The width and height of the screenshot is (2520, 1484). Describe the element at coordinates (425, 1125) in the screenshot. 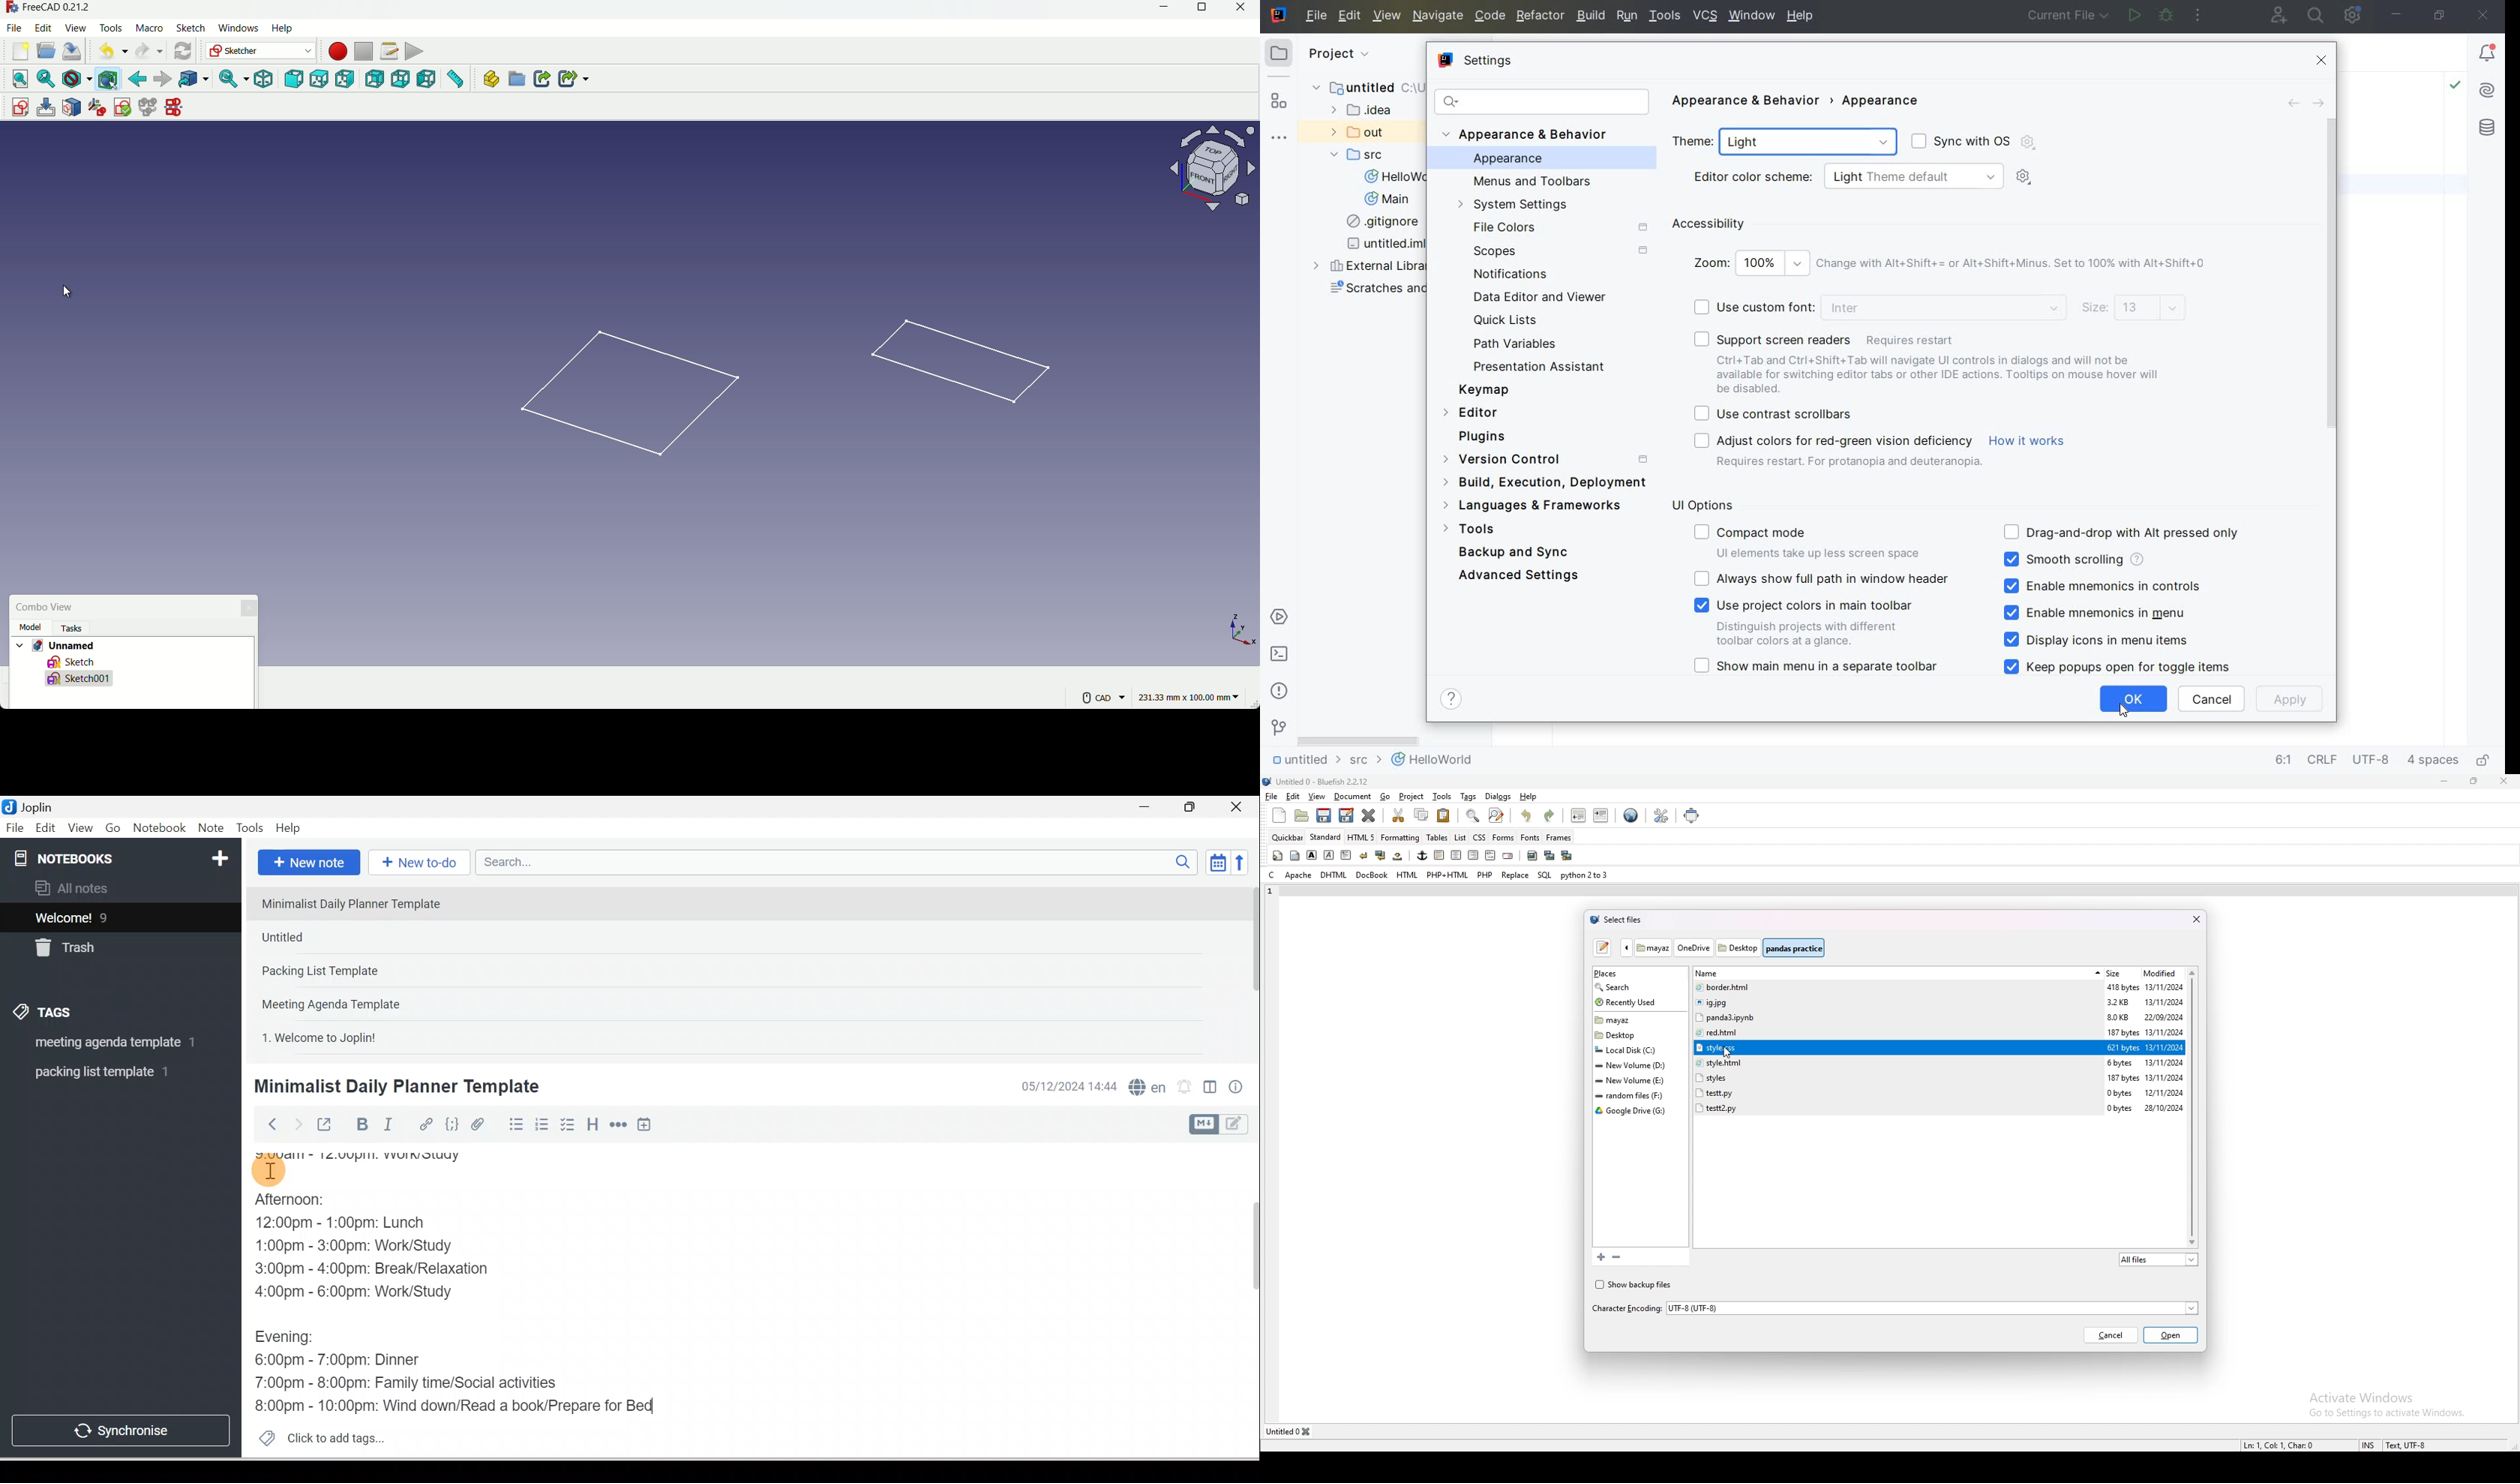

I see `Hyperlink` at that location.